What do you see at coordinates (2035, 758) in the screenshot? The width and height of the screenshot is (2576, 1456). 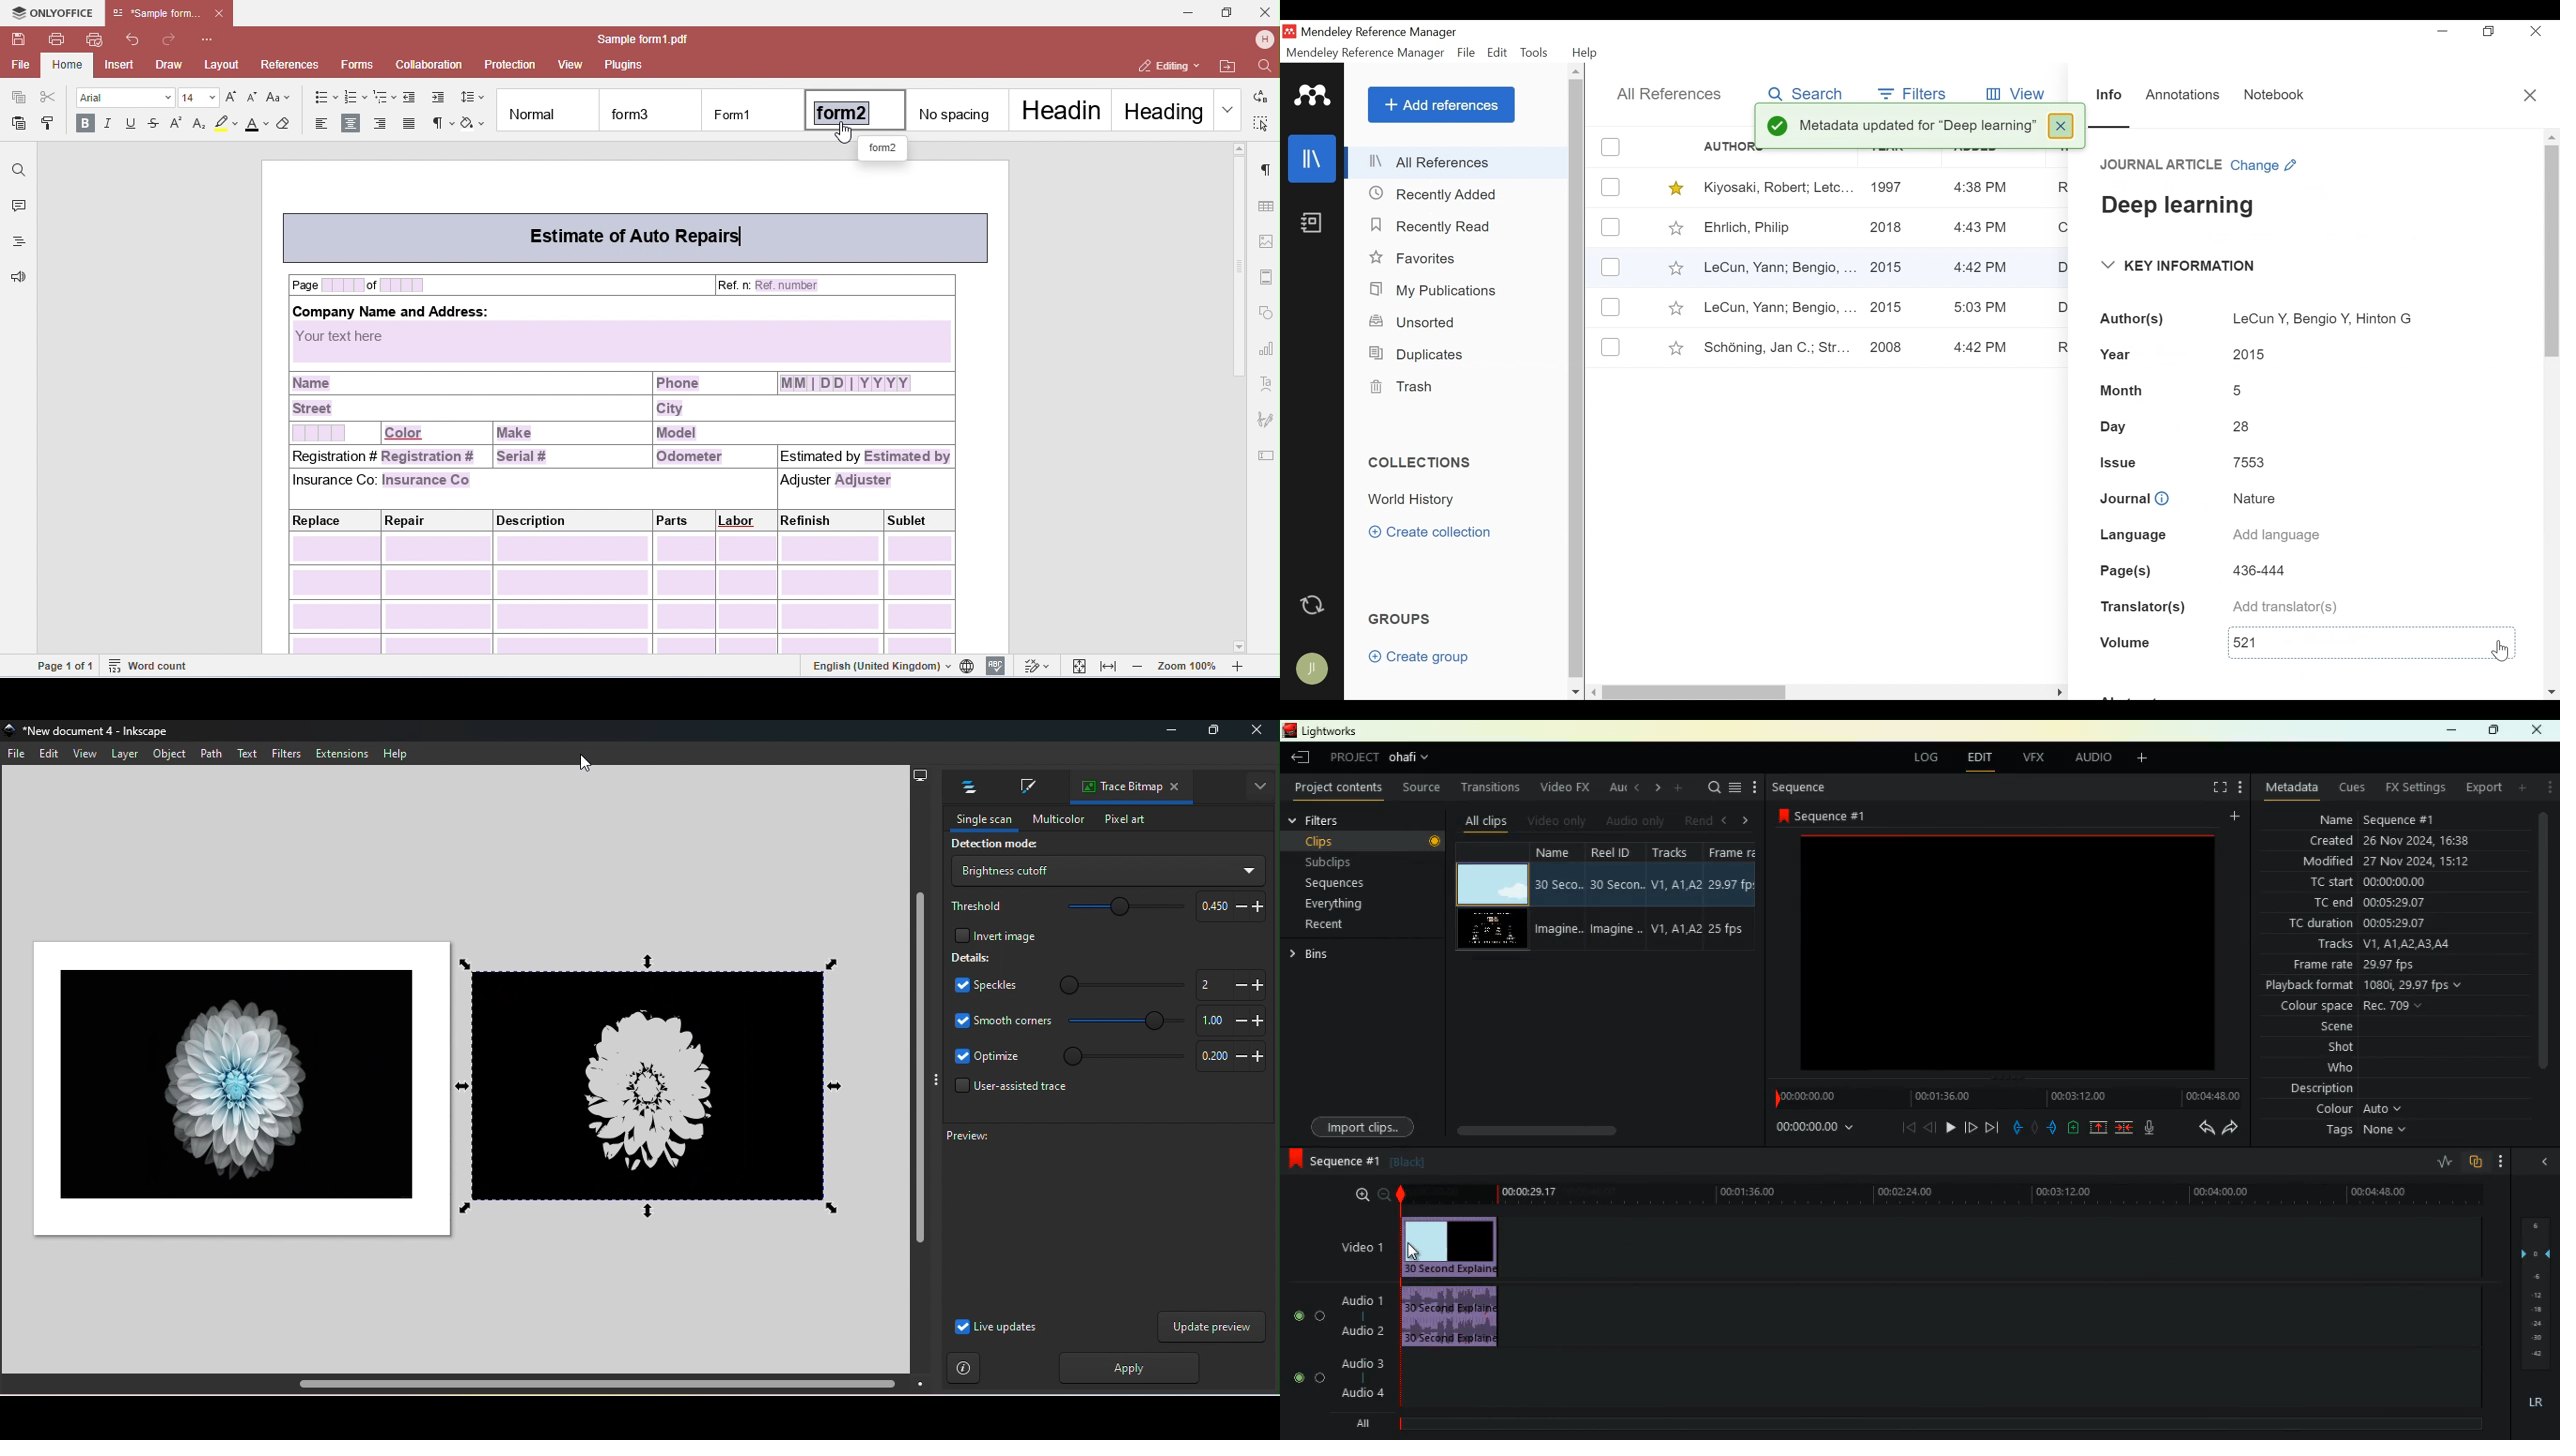 I see `vfx` at bounding box center [2035, 758].